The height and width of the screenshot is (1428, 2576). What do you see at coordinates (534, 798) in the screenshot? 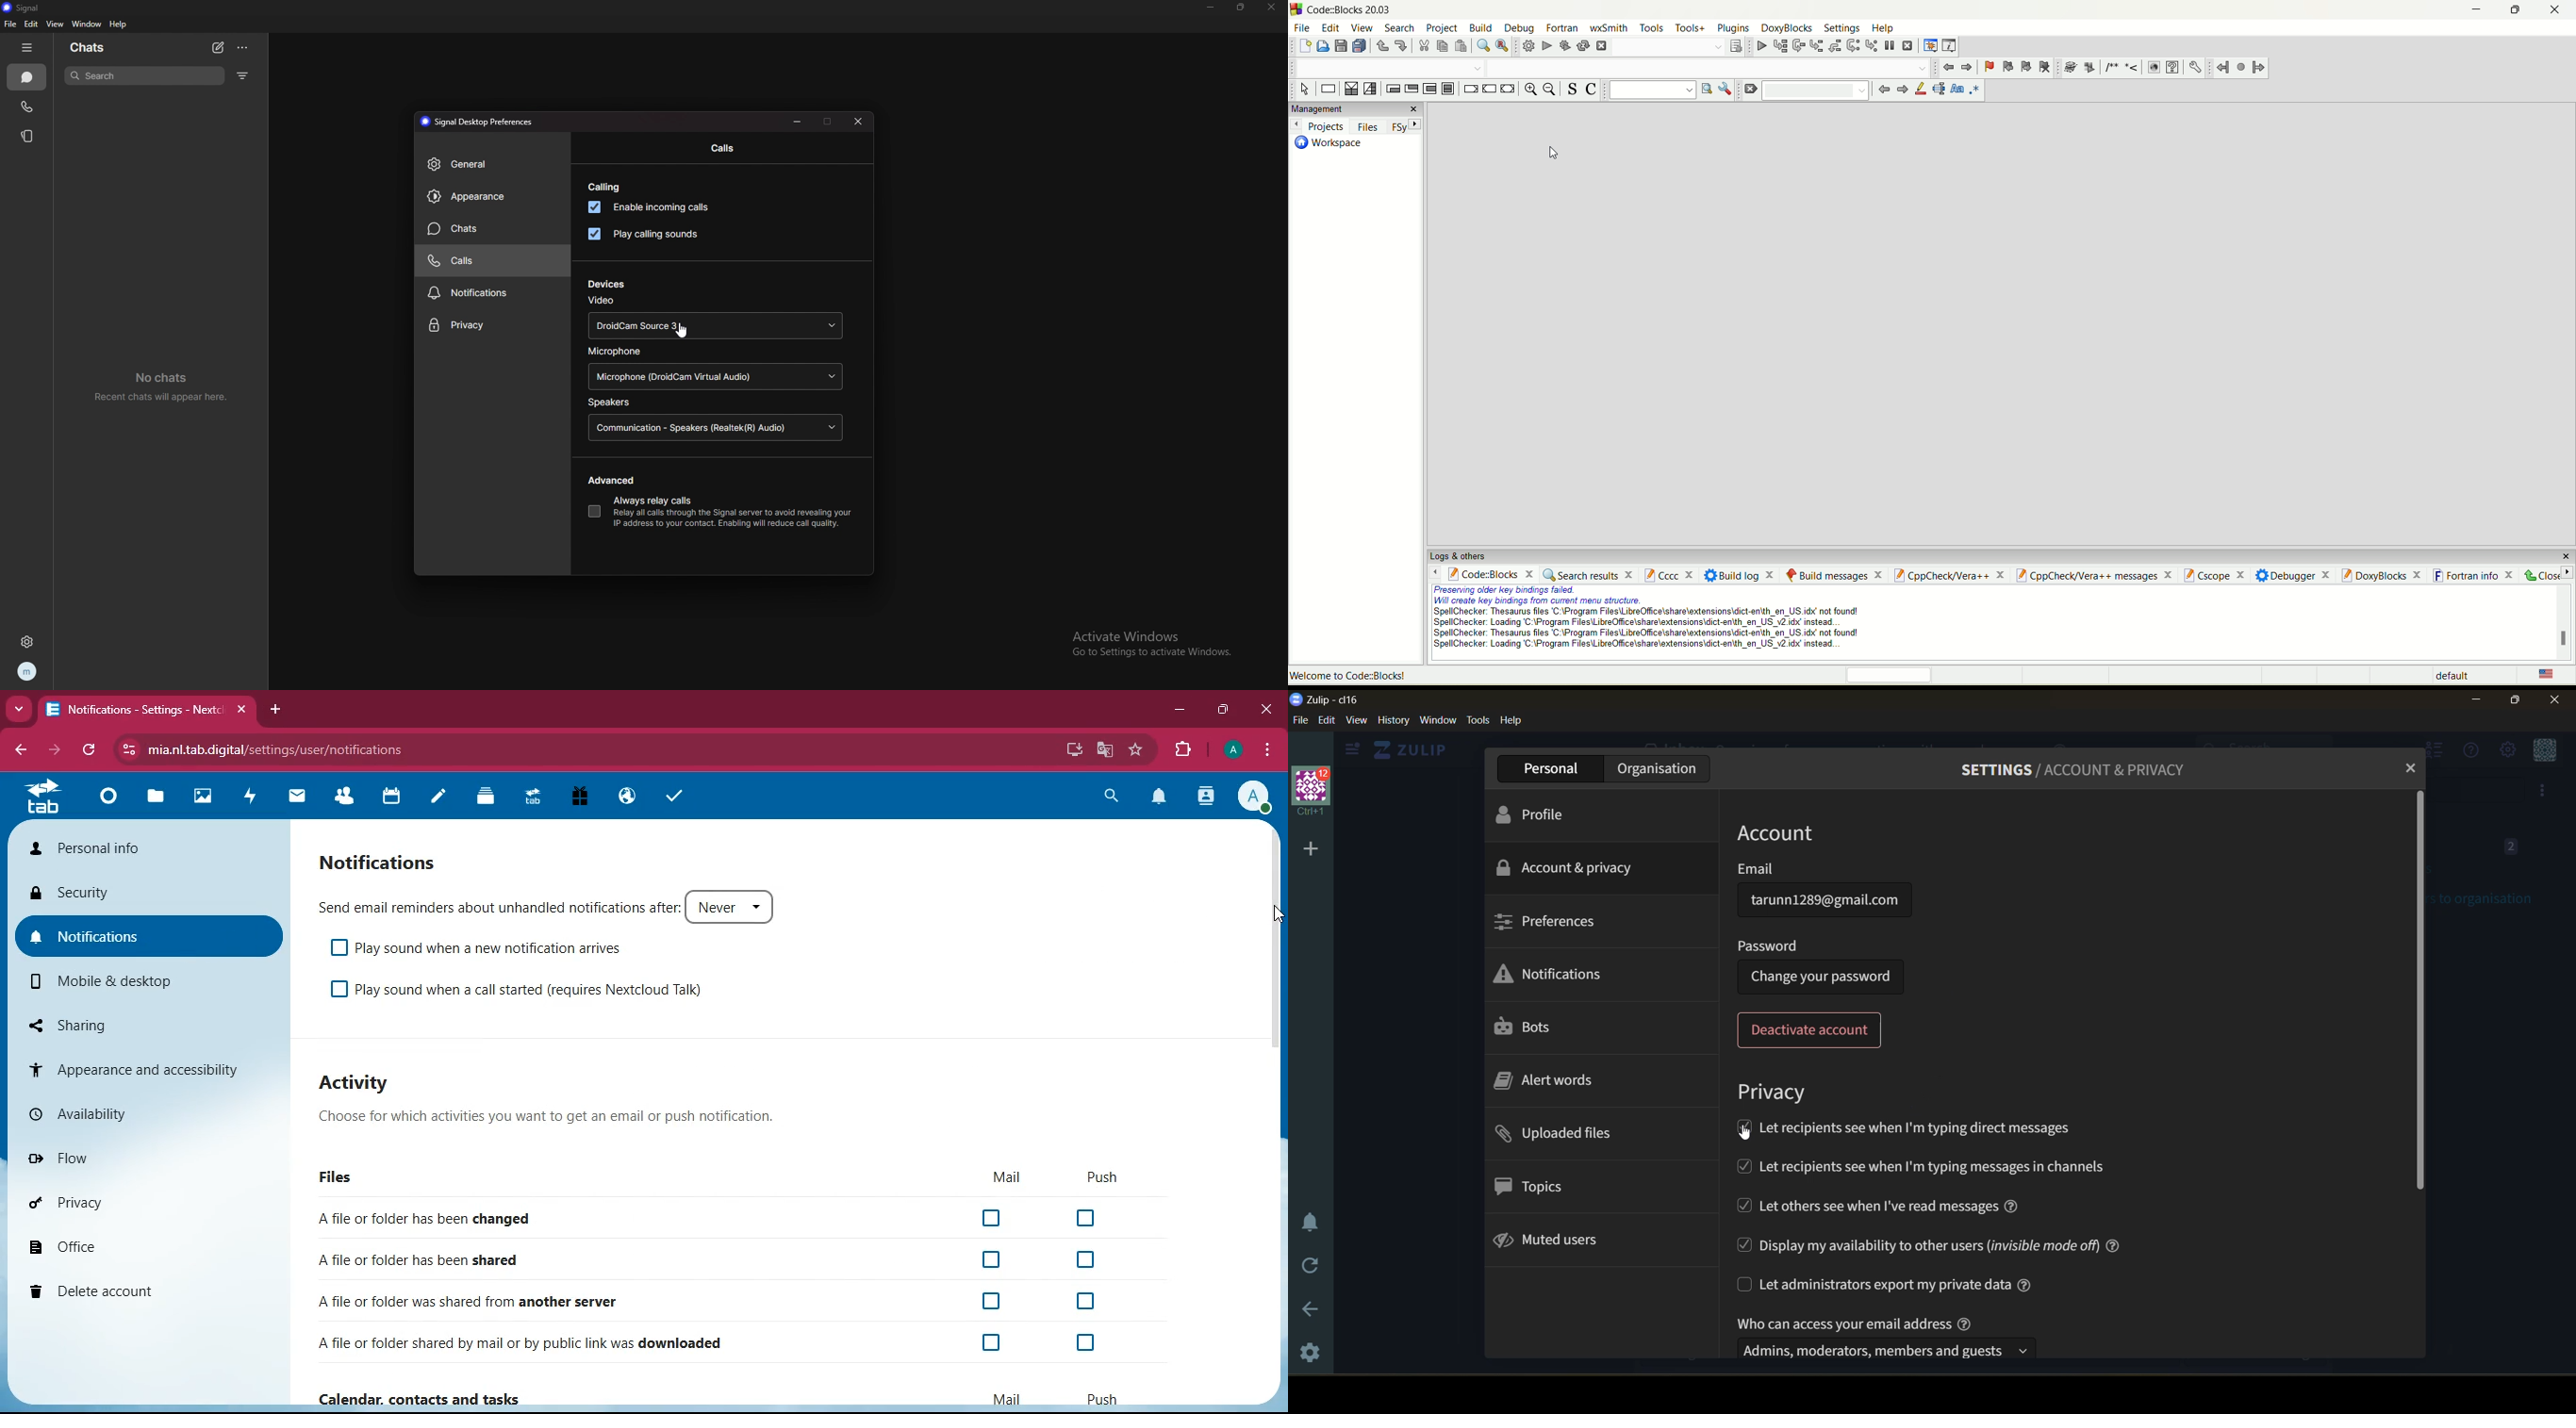
I see `Upgrade` at bounding box center [534, 798].